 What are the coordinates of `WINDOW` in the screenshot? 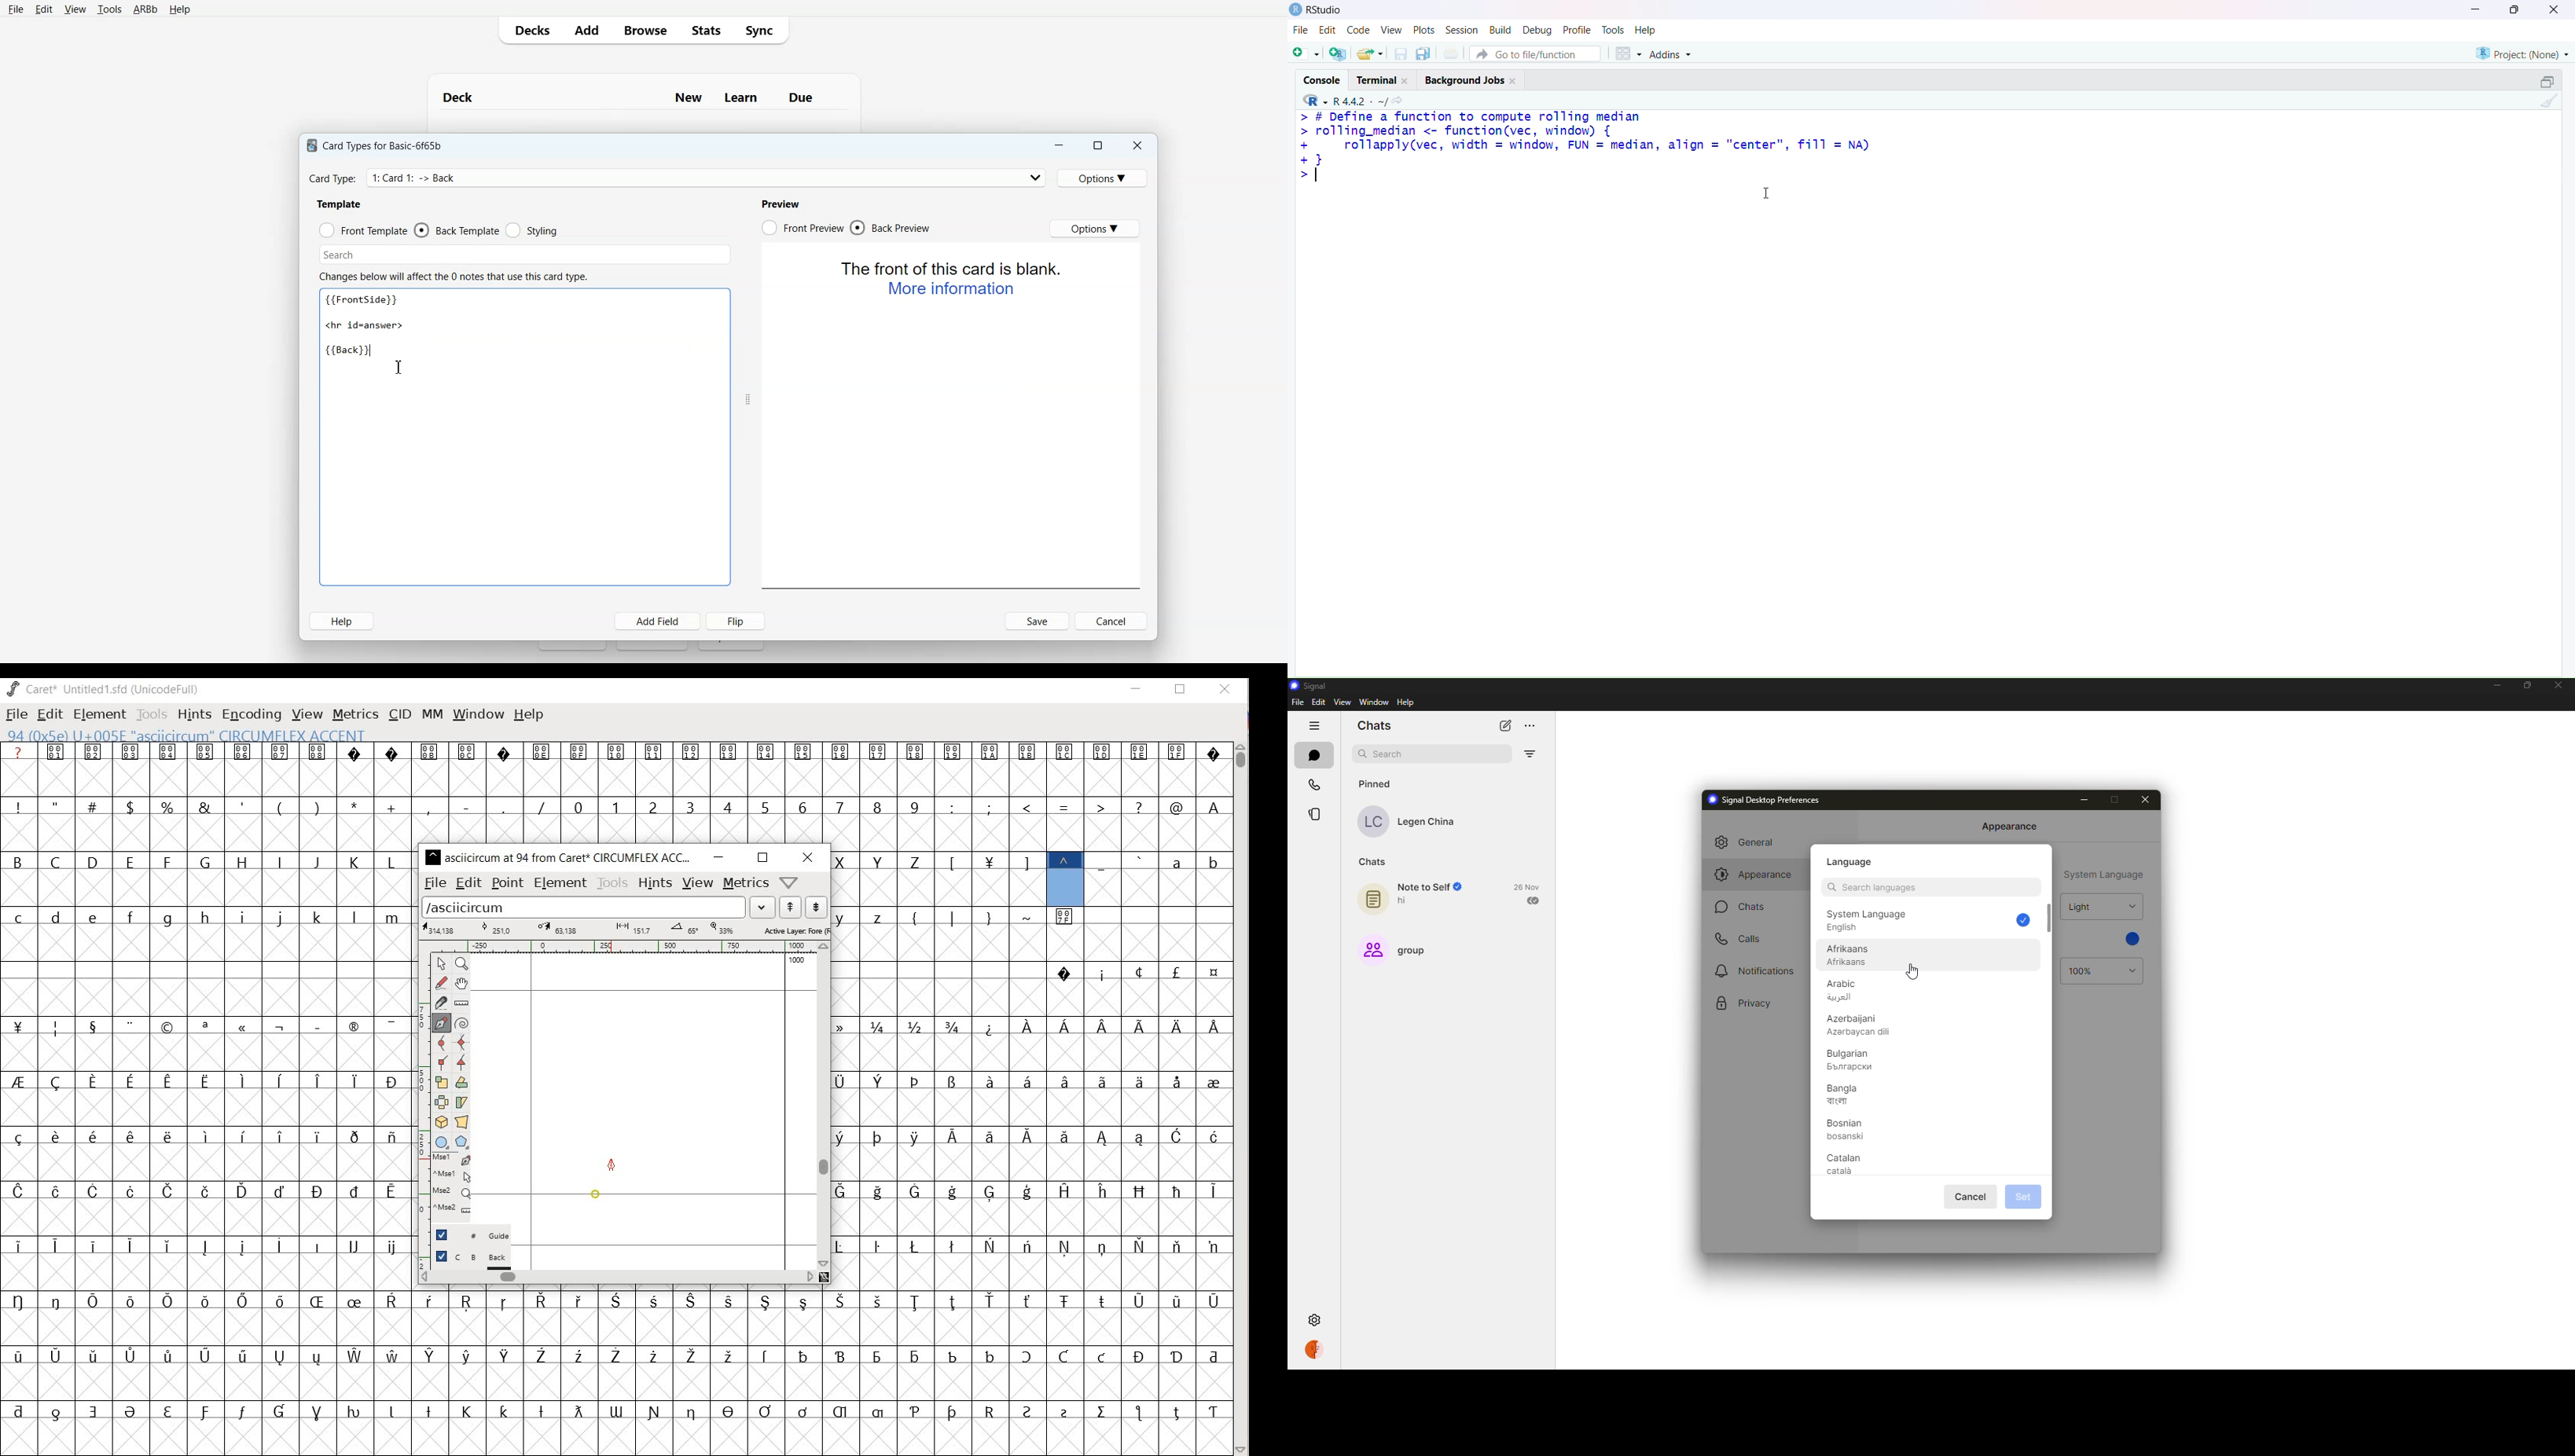 It's located at (477, 713).